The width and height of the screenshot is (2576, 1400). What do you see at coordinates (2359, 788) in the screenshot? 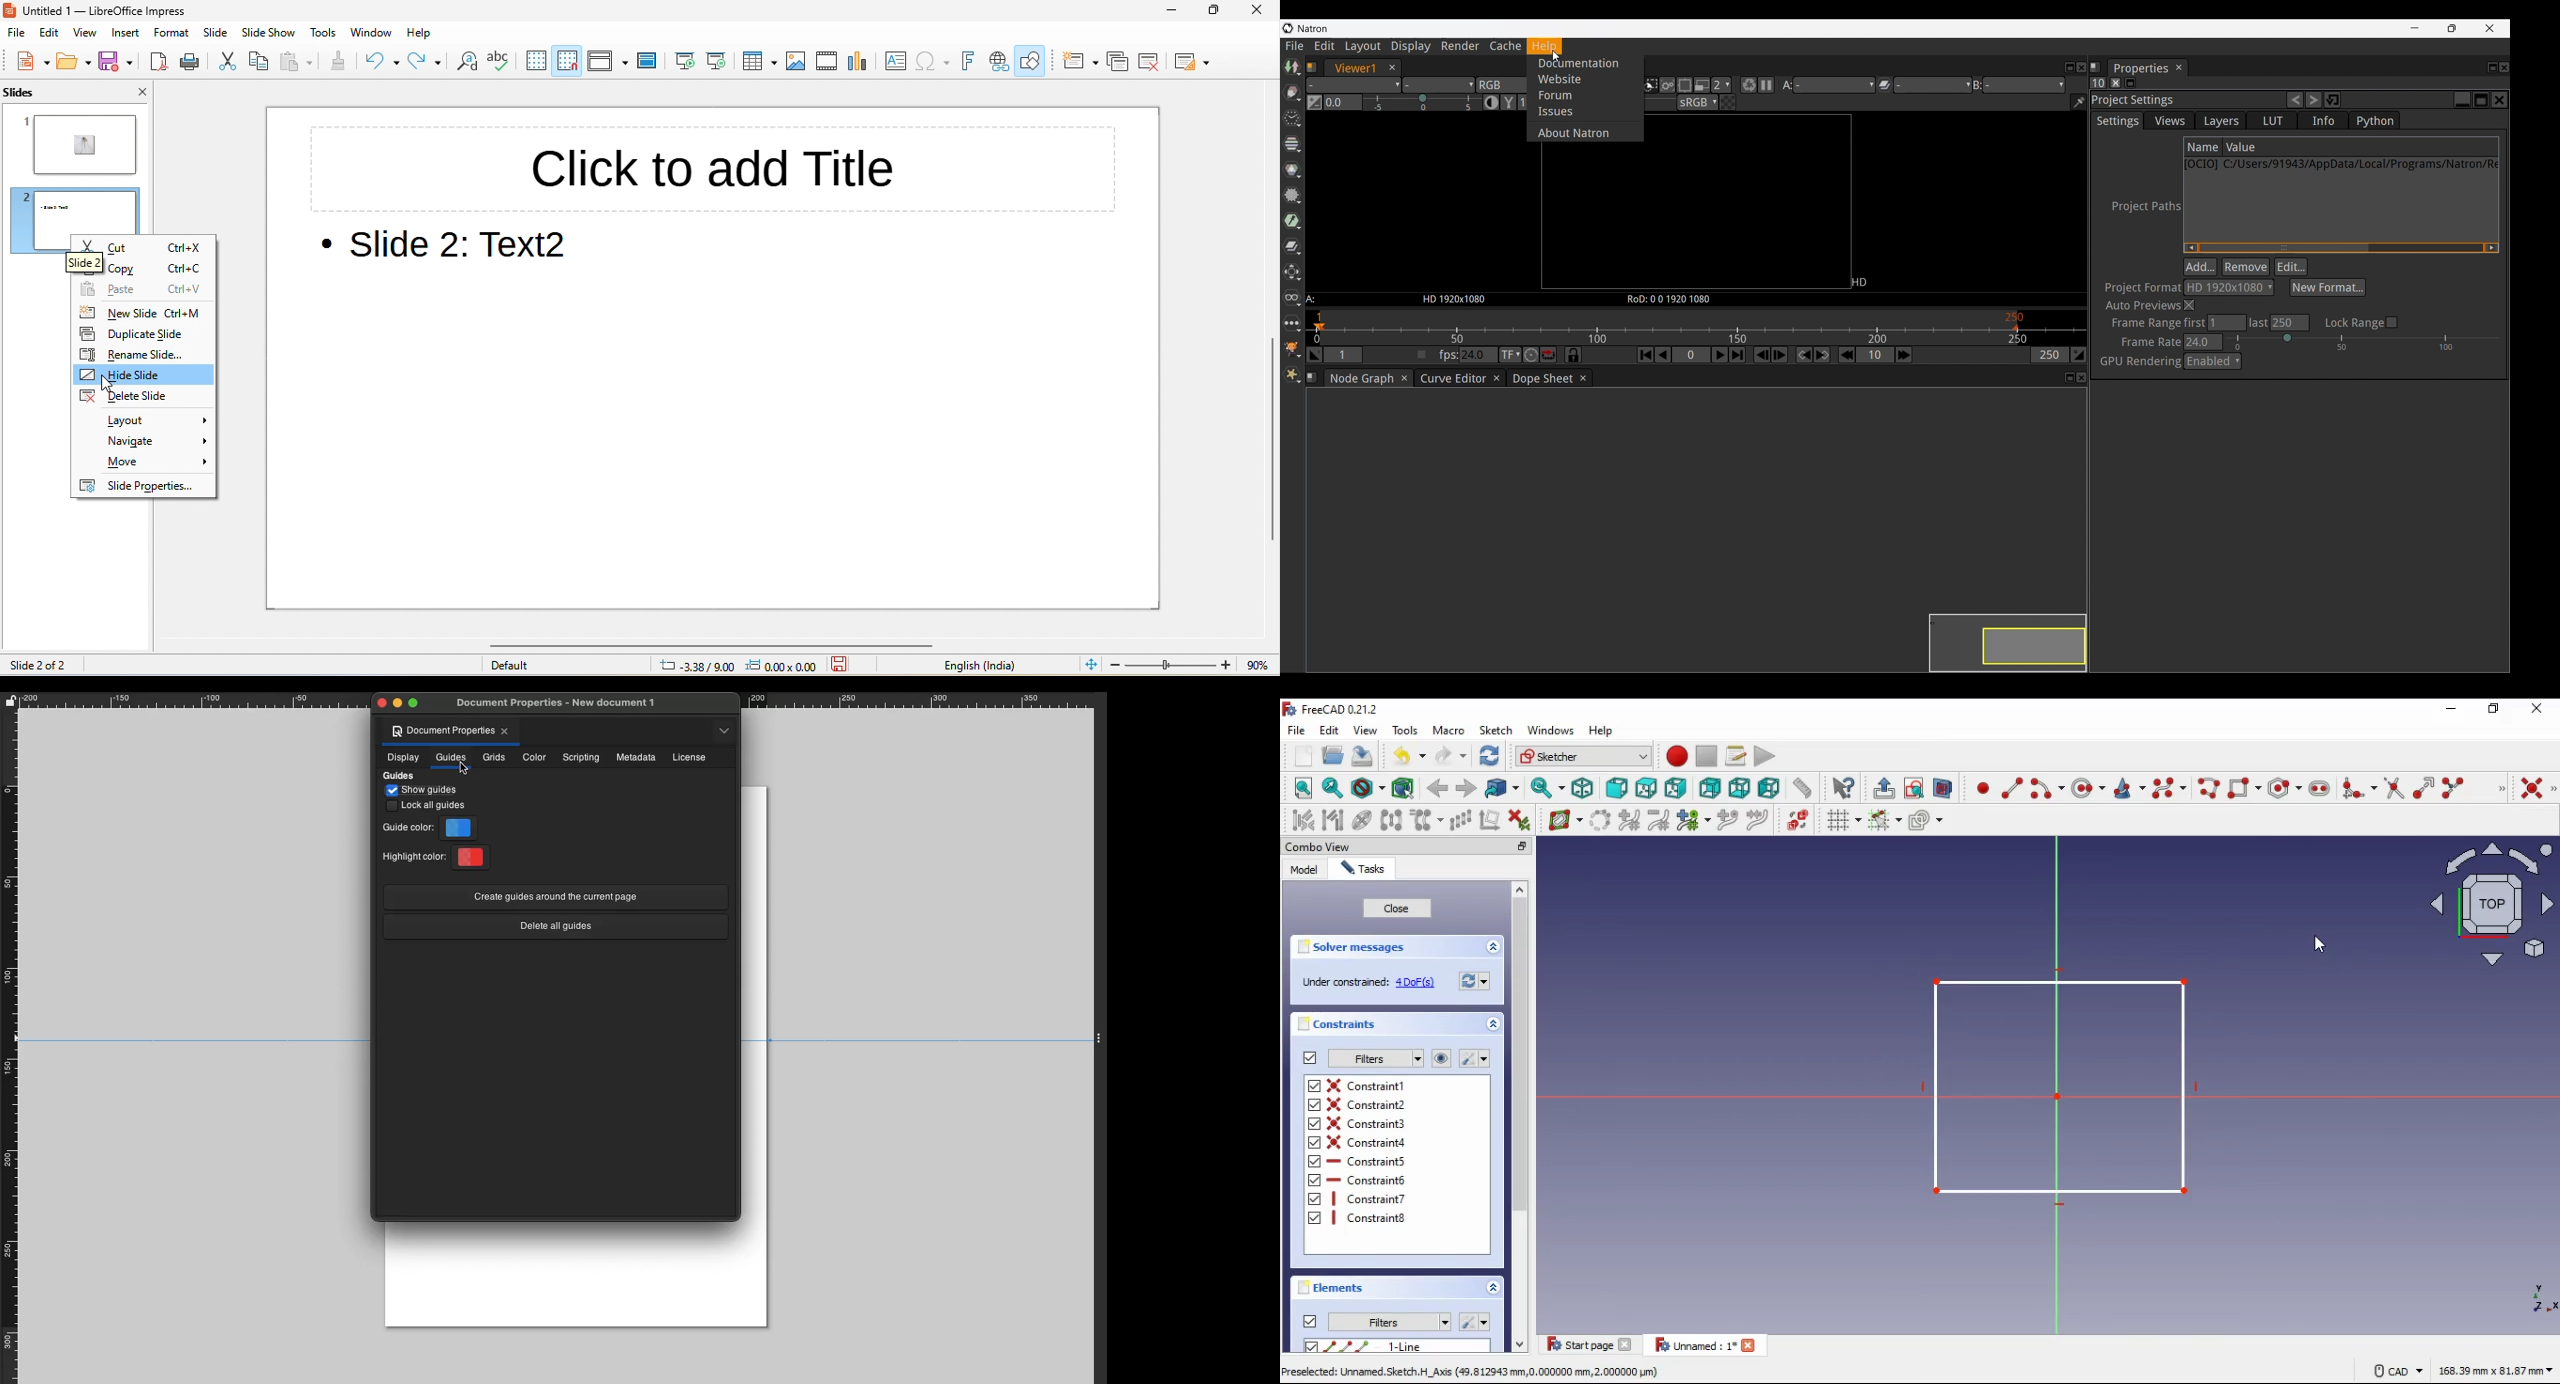
I see `create fillet` at bounding box center [2359, 788].